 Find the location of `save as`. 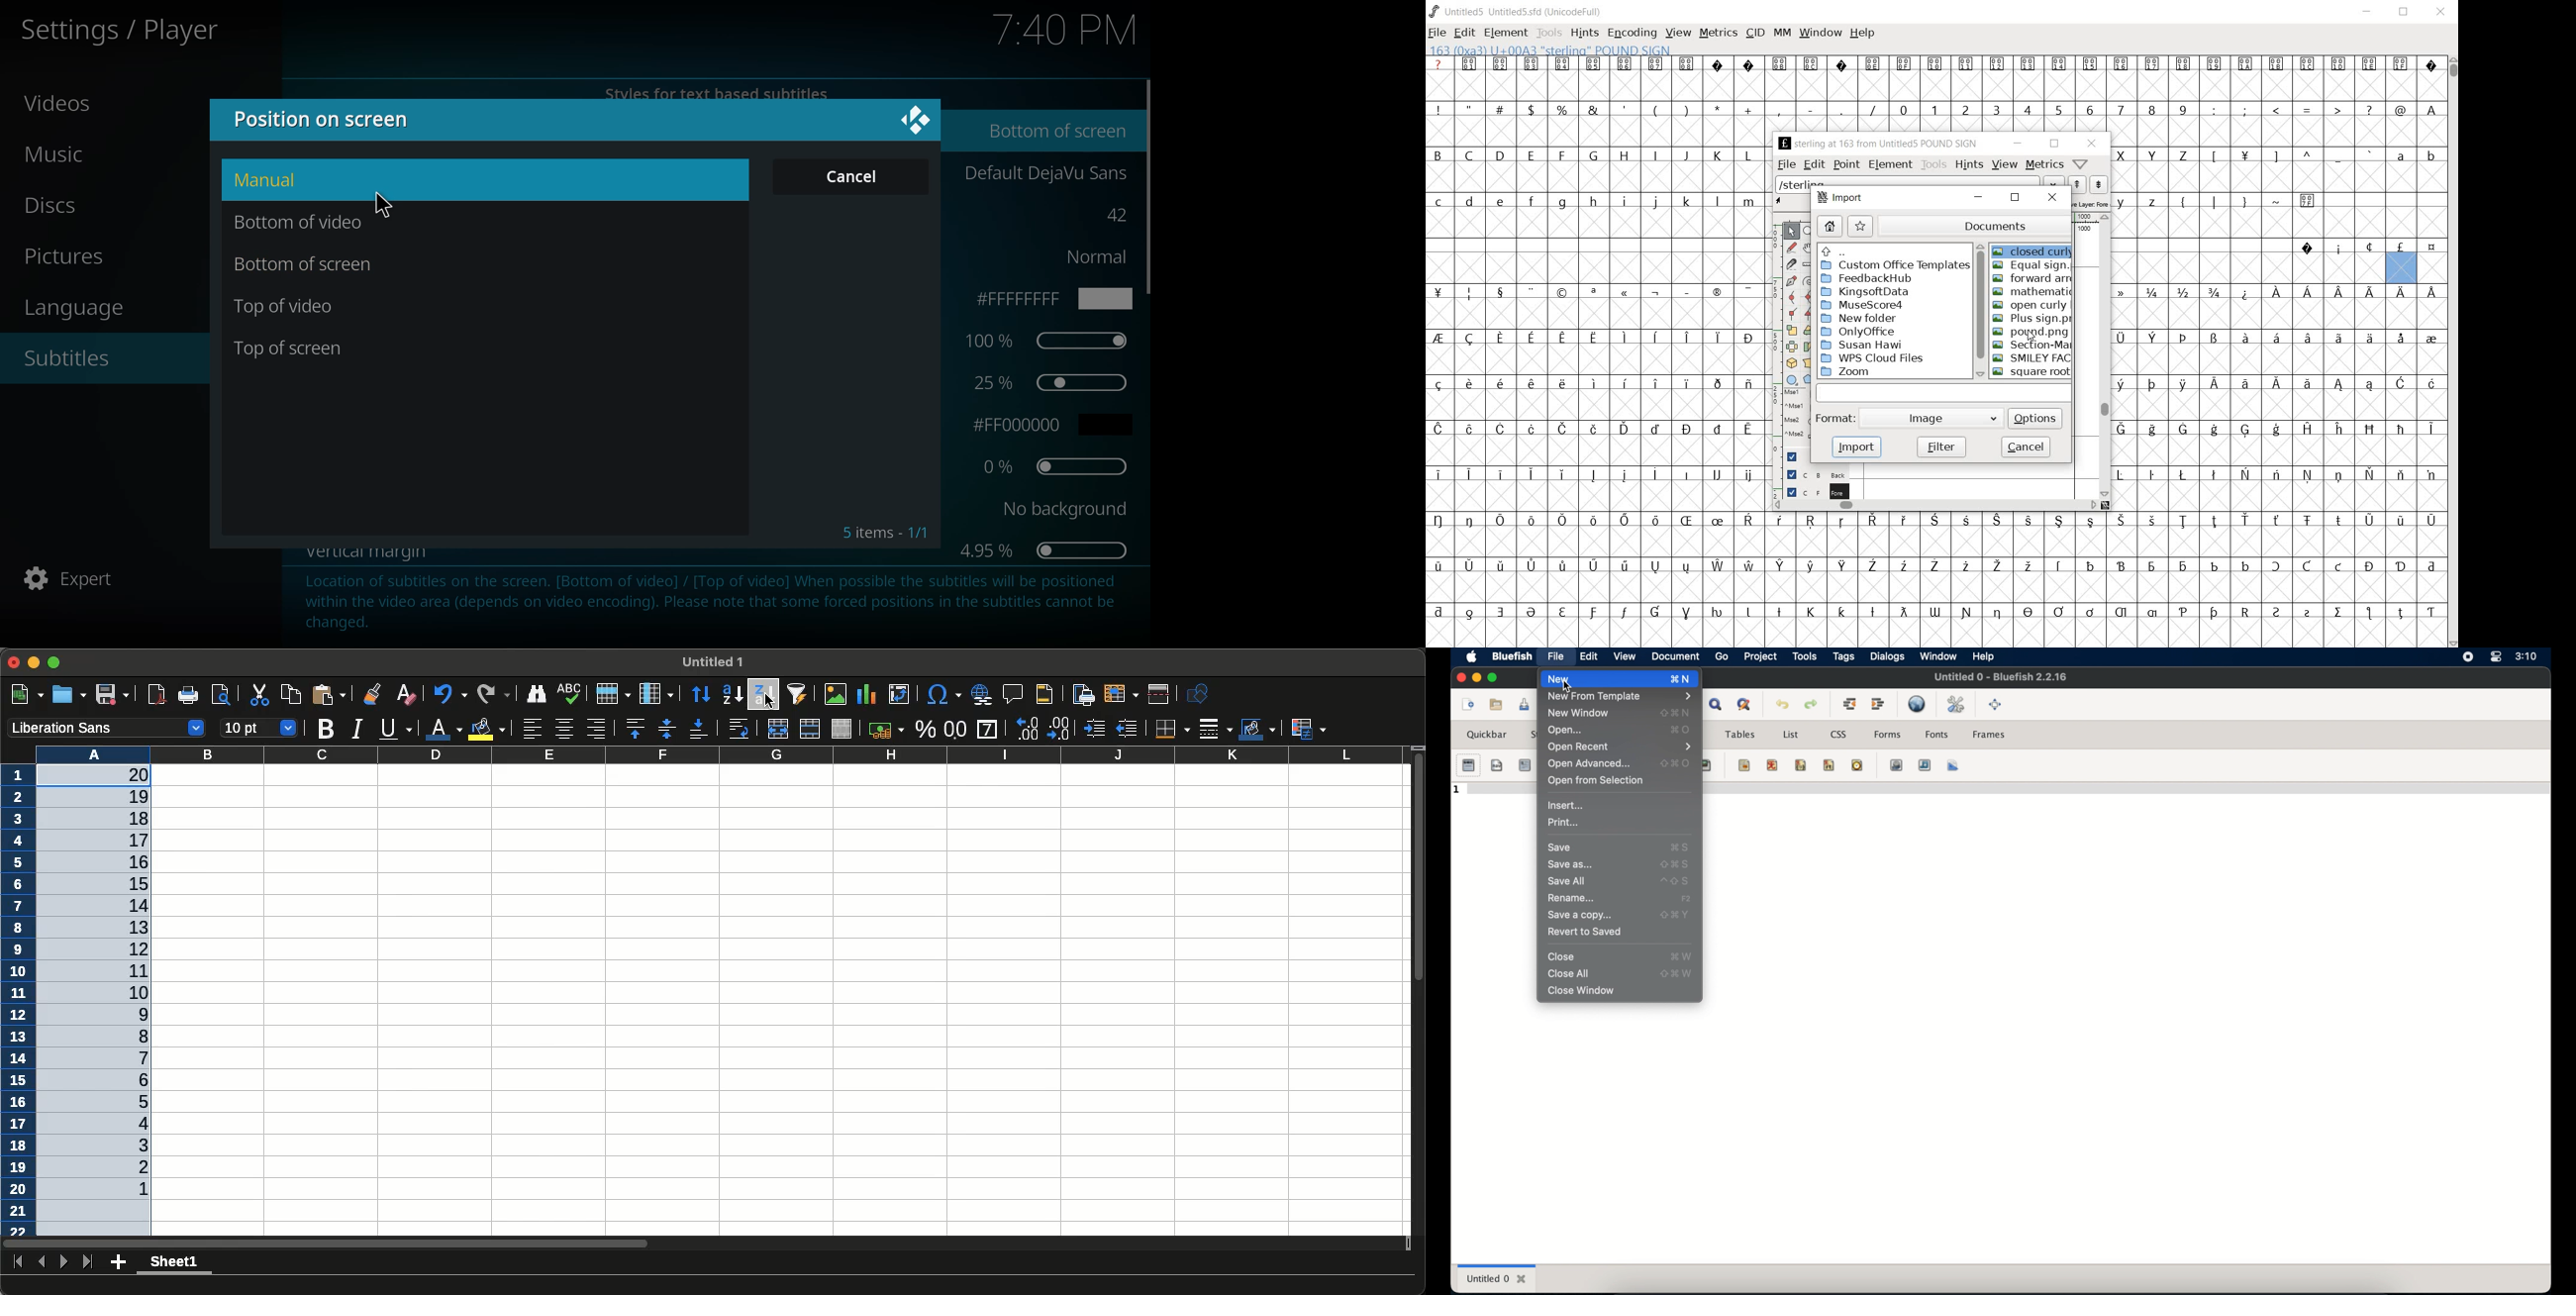

save as is located at coordinates (1571, 864).